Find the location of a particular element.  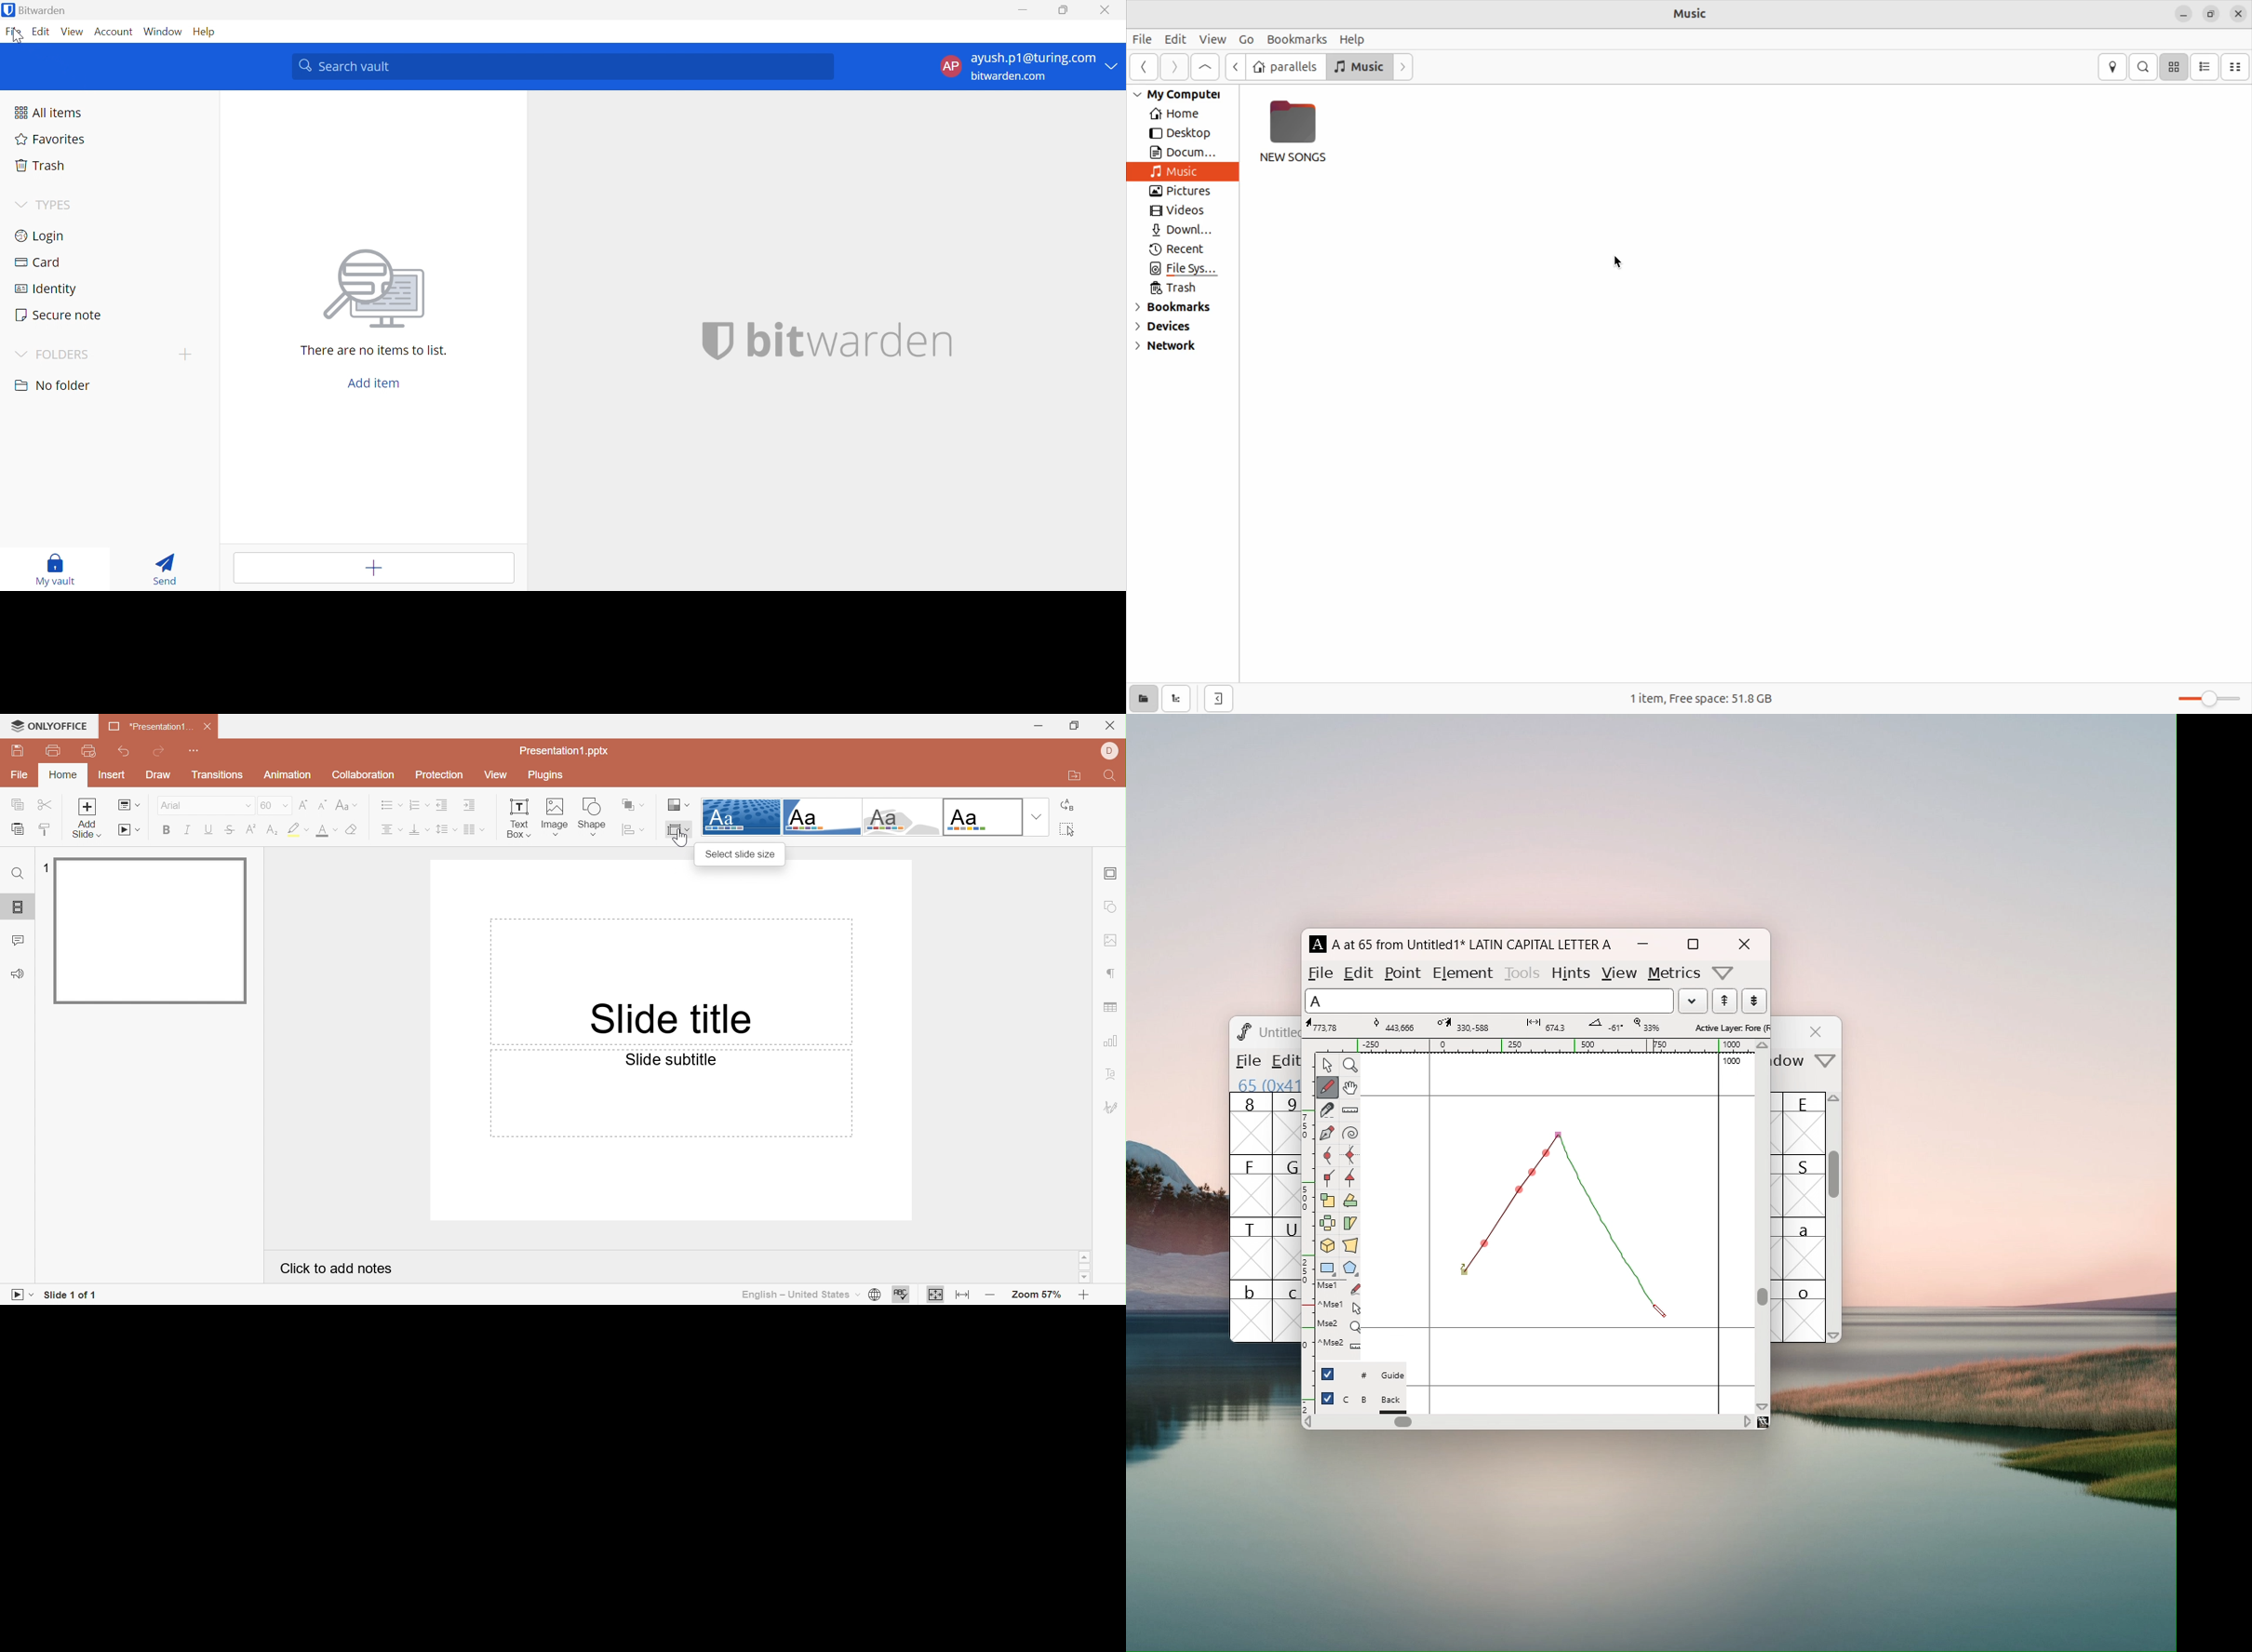

Undo is located at coordinates (126, 751).